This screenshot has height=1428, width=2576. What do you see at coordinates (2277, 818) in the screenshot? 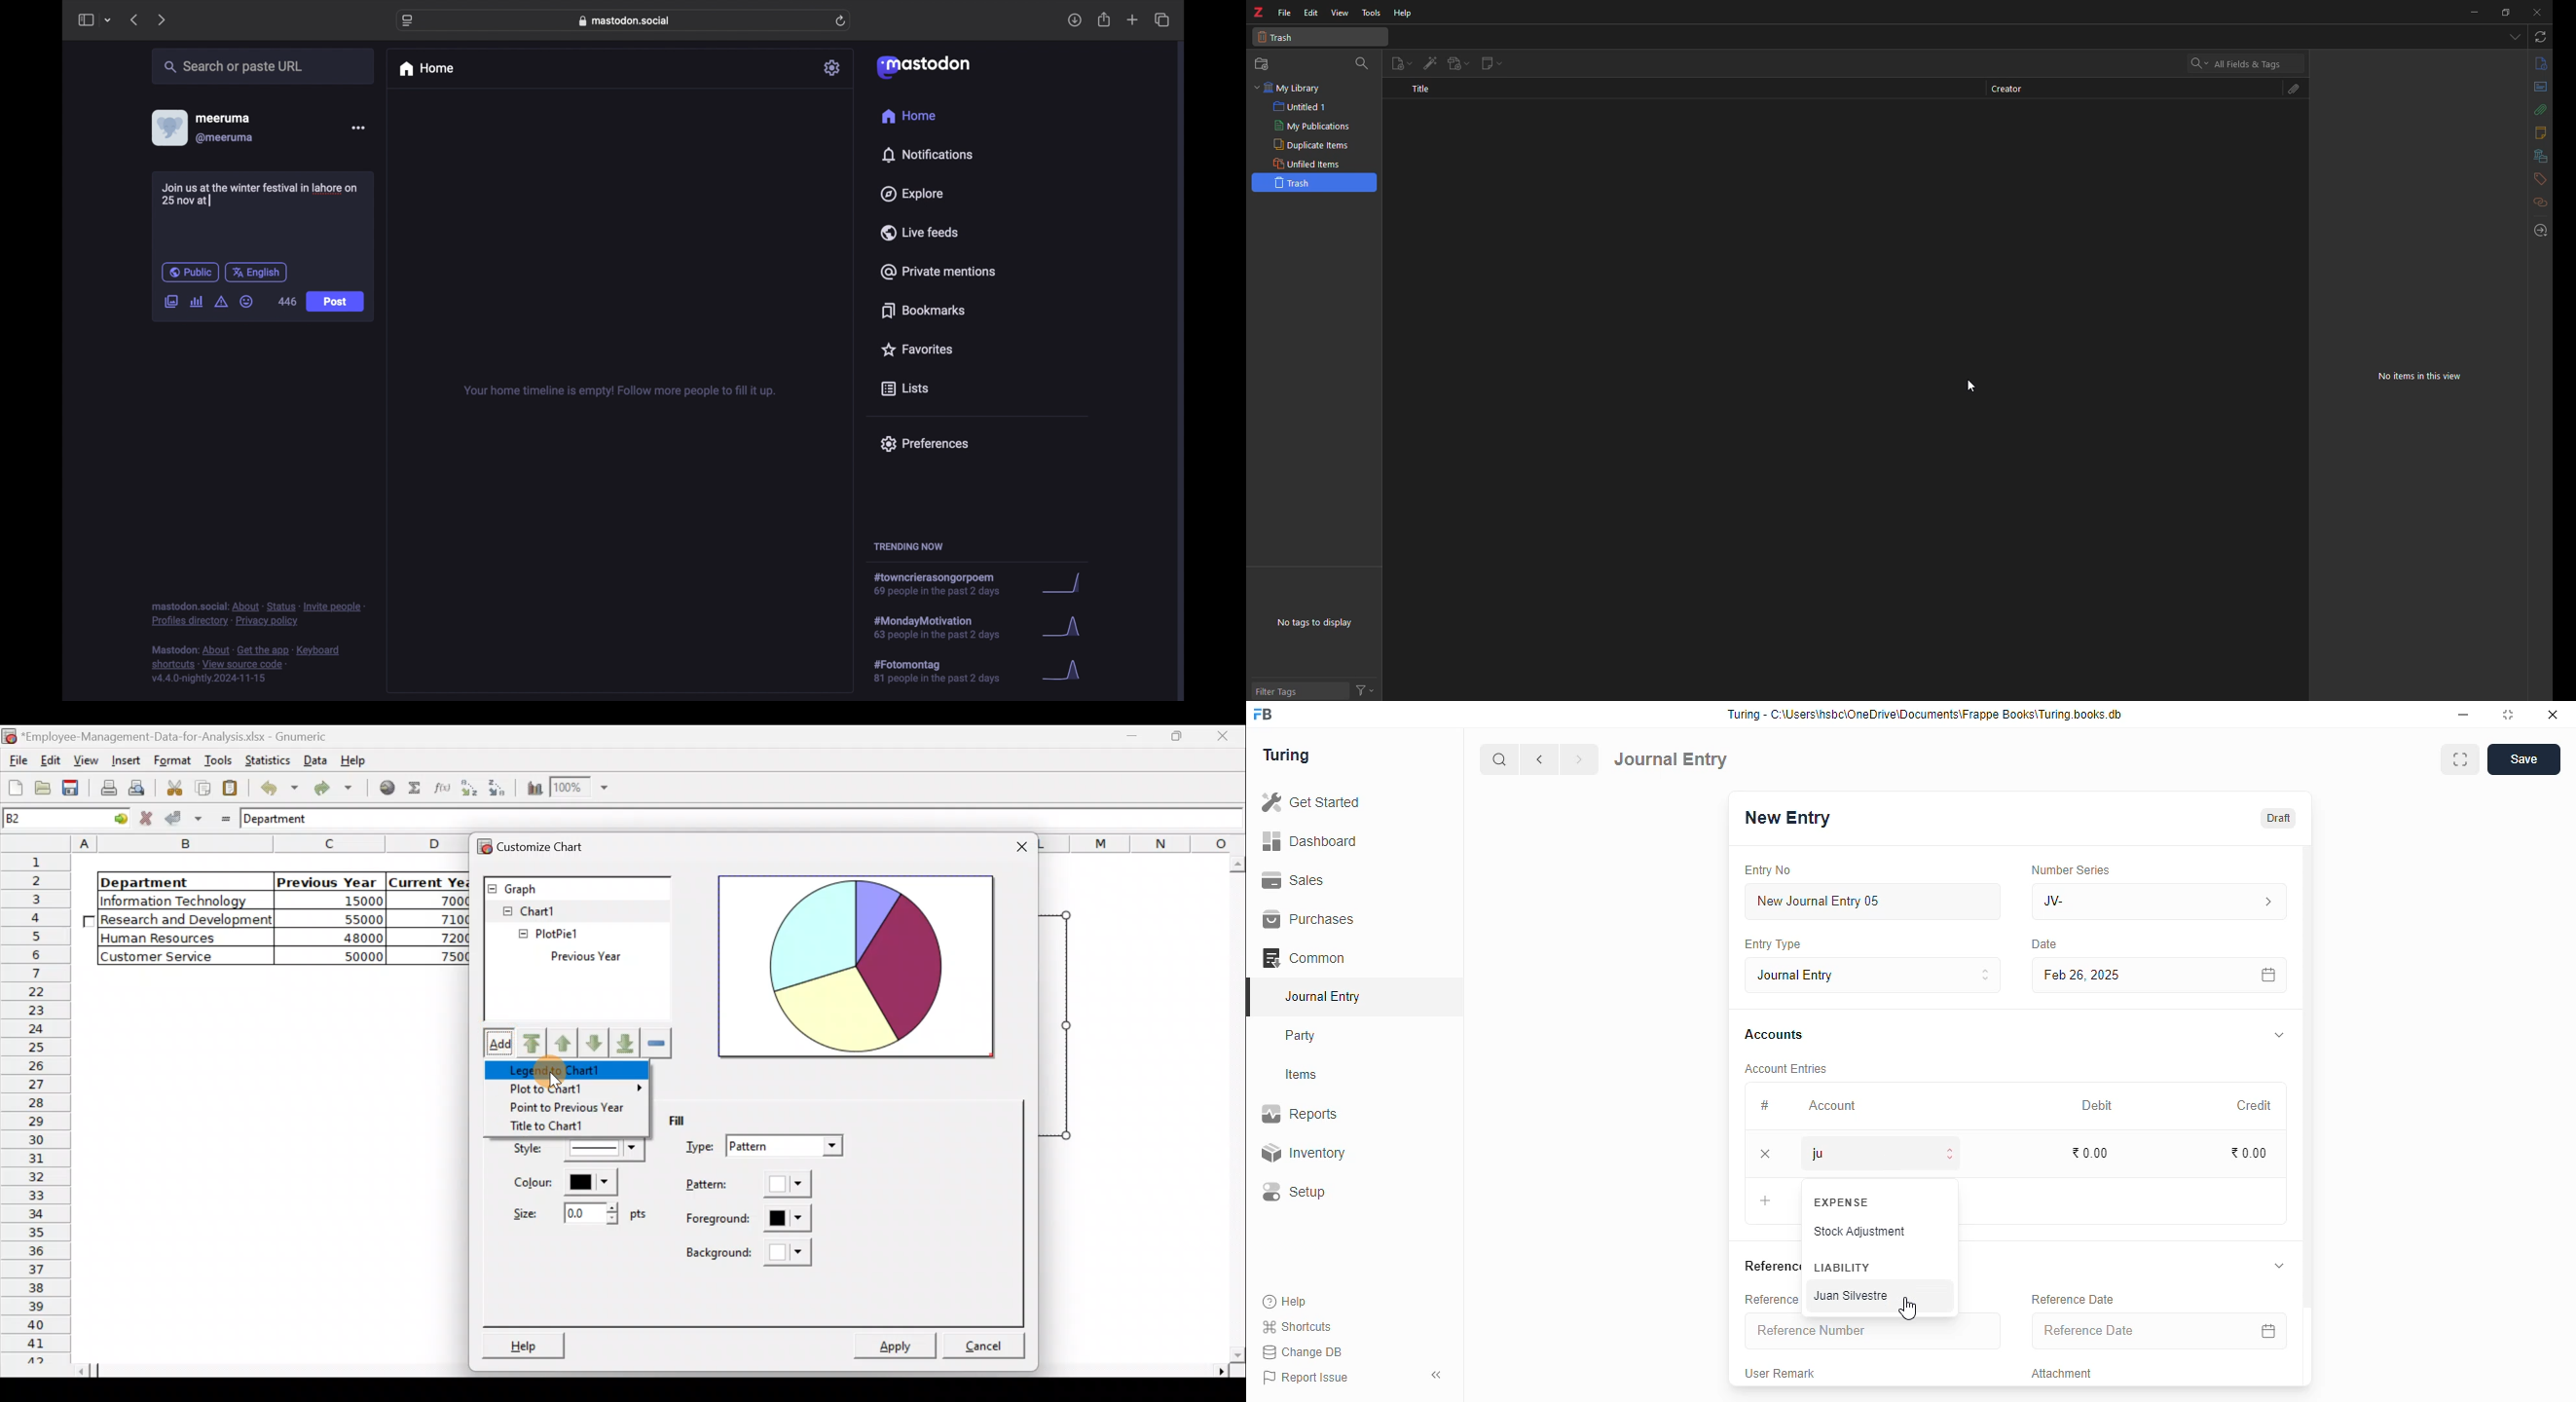
I see `draft` at bounding box center [2277, 818].